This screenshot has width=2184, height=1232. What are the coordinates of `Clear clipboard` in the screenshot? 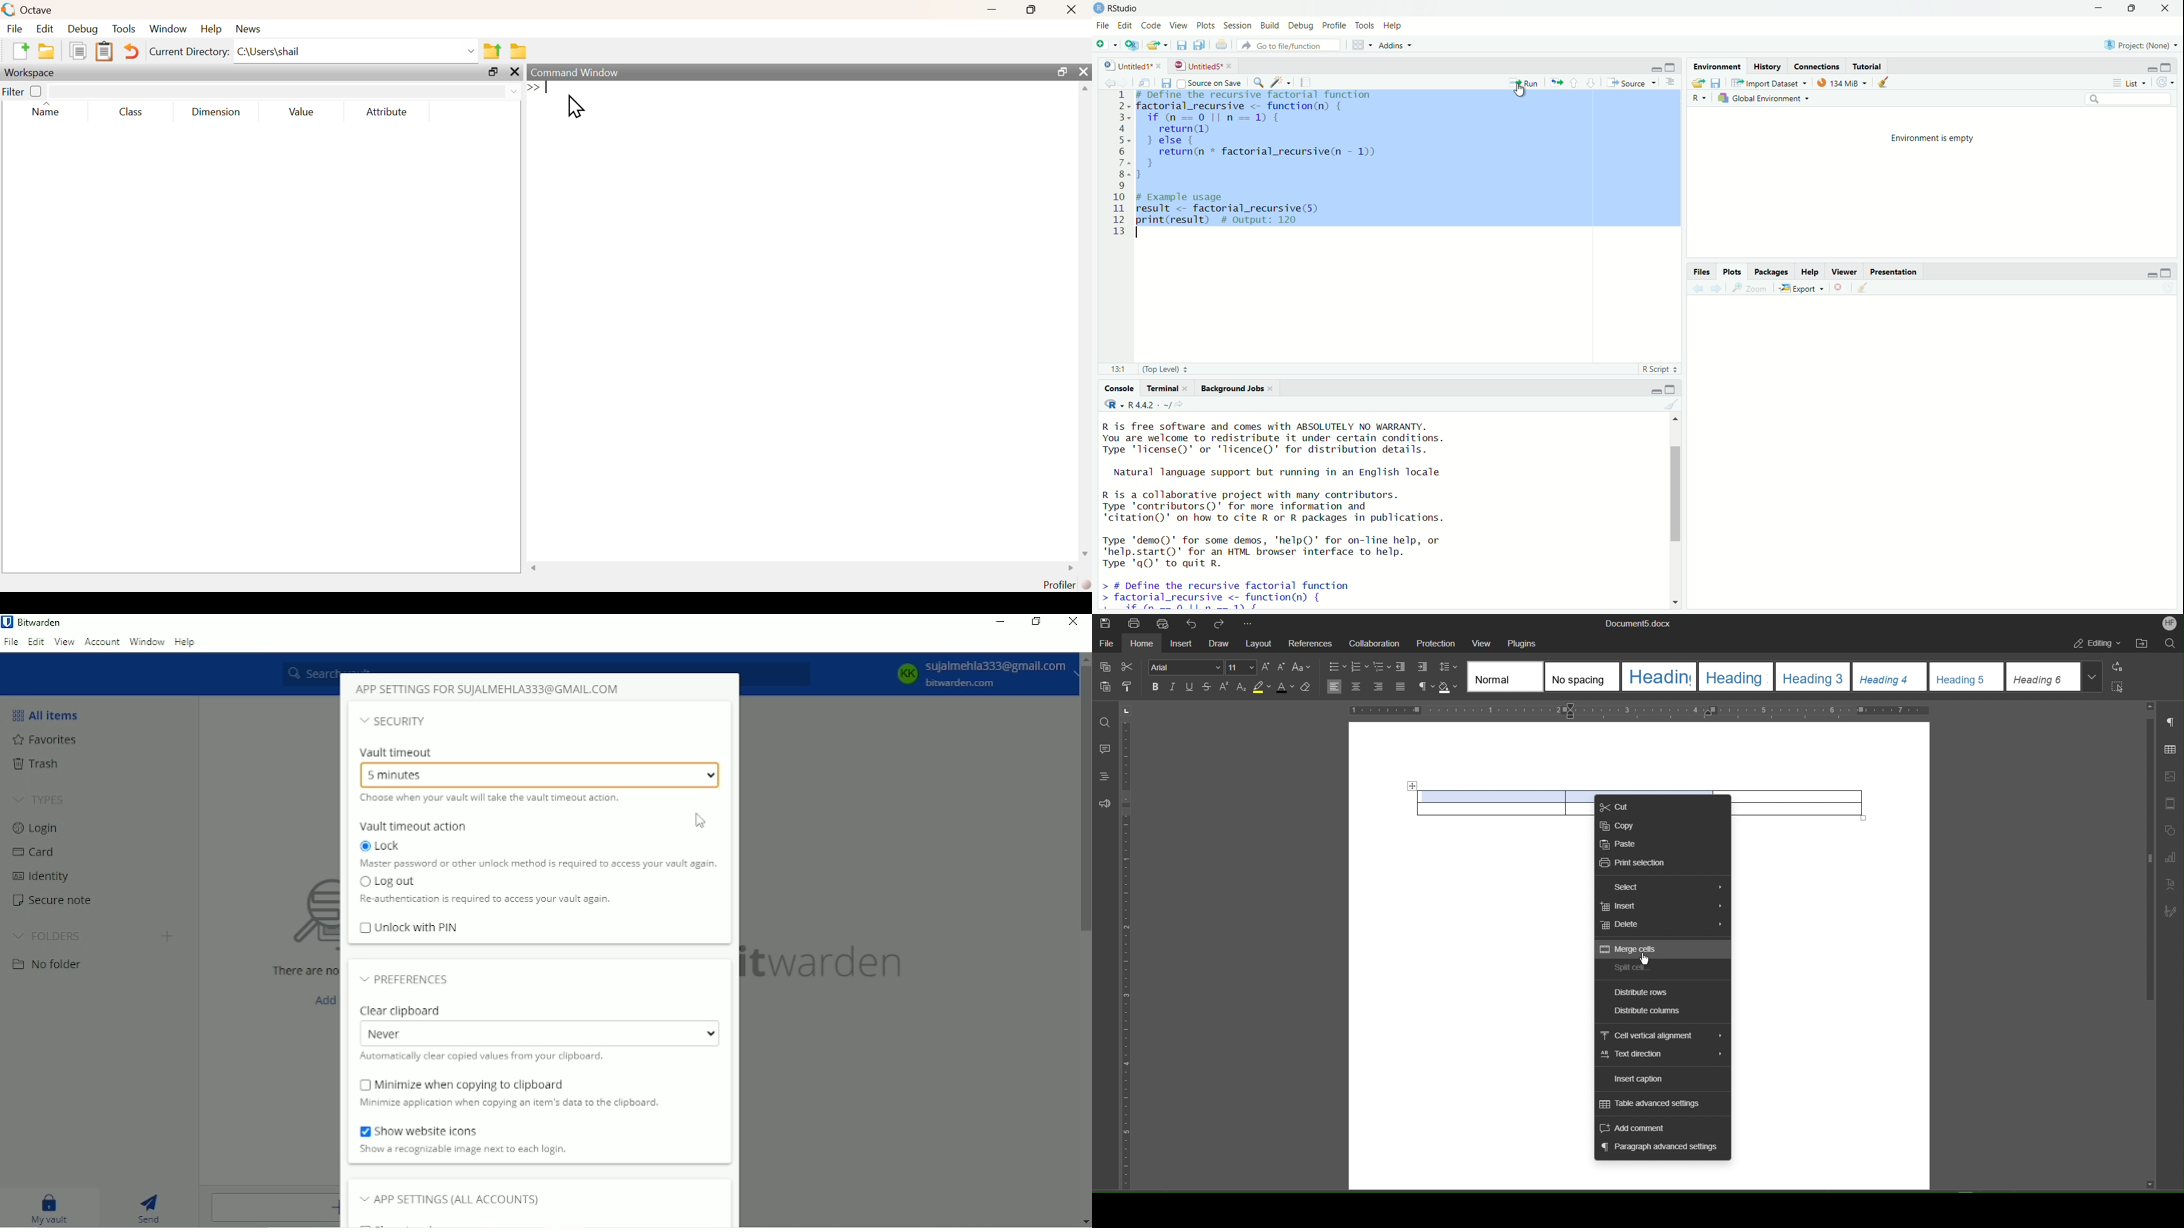 It's located at (401, 1010).